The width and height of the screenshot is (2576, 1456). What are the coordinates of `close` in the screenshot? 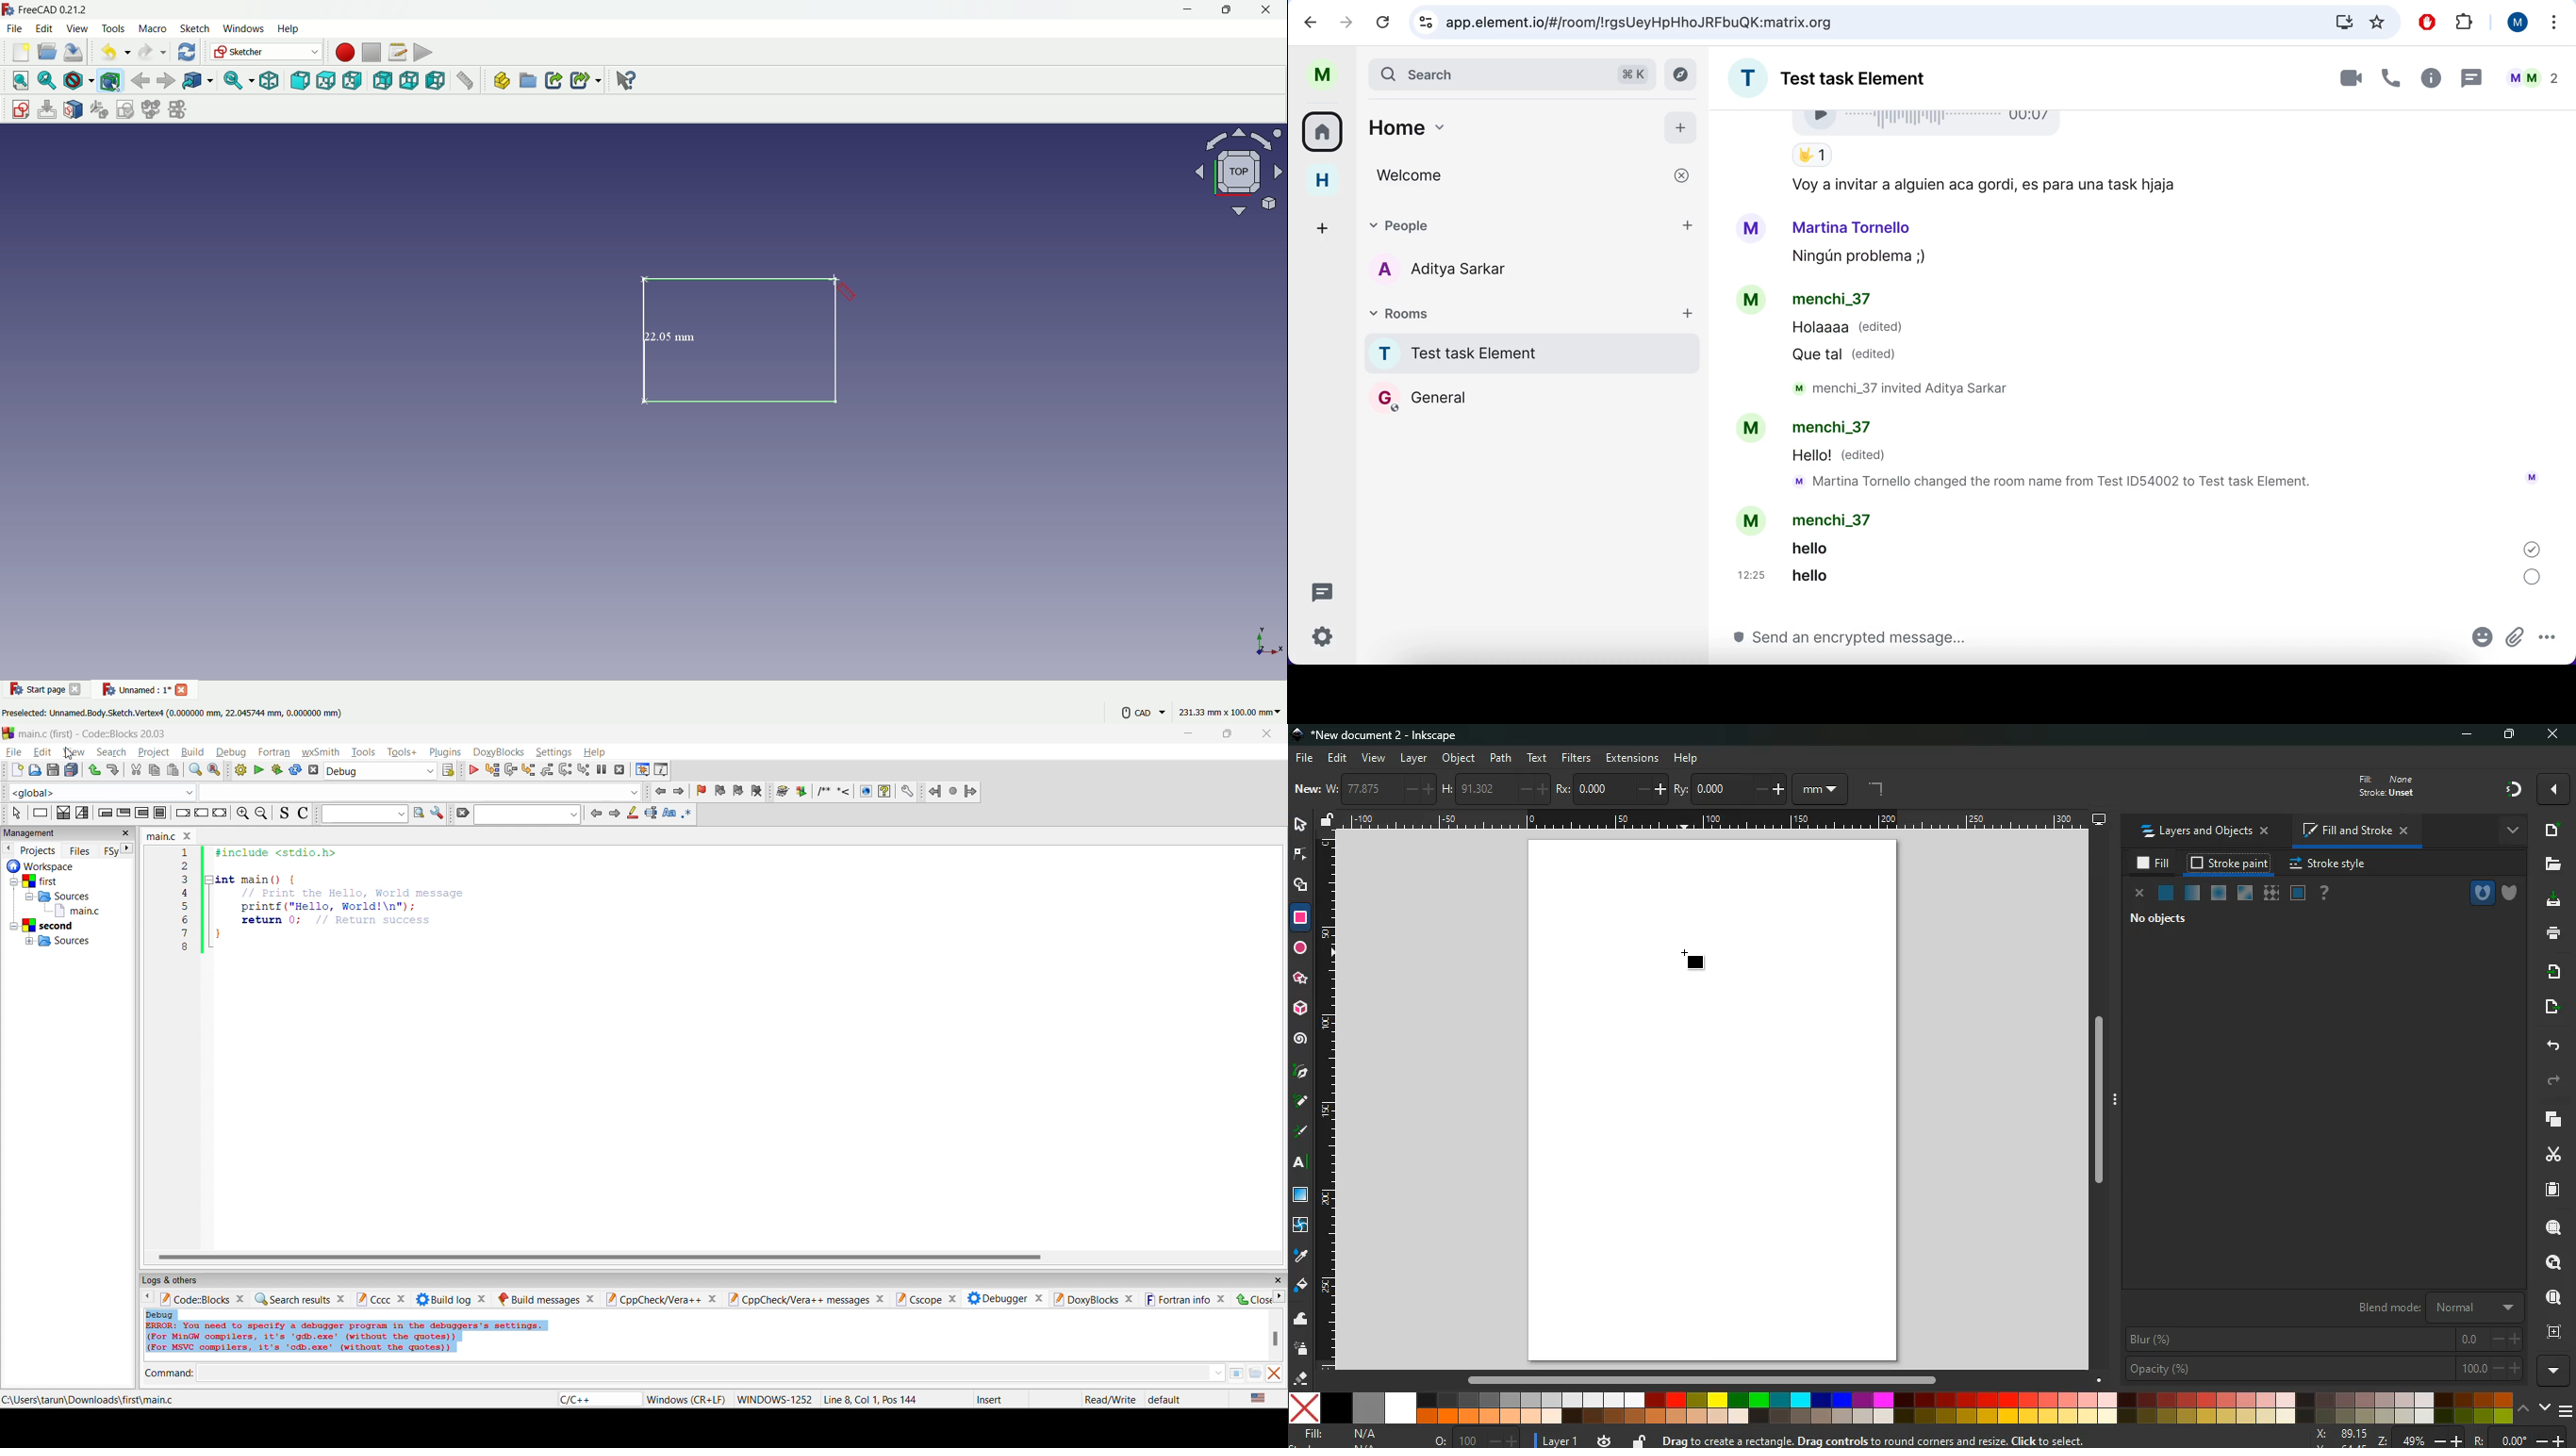 It's located at (2138, 895).